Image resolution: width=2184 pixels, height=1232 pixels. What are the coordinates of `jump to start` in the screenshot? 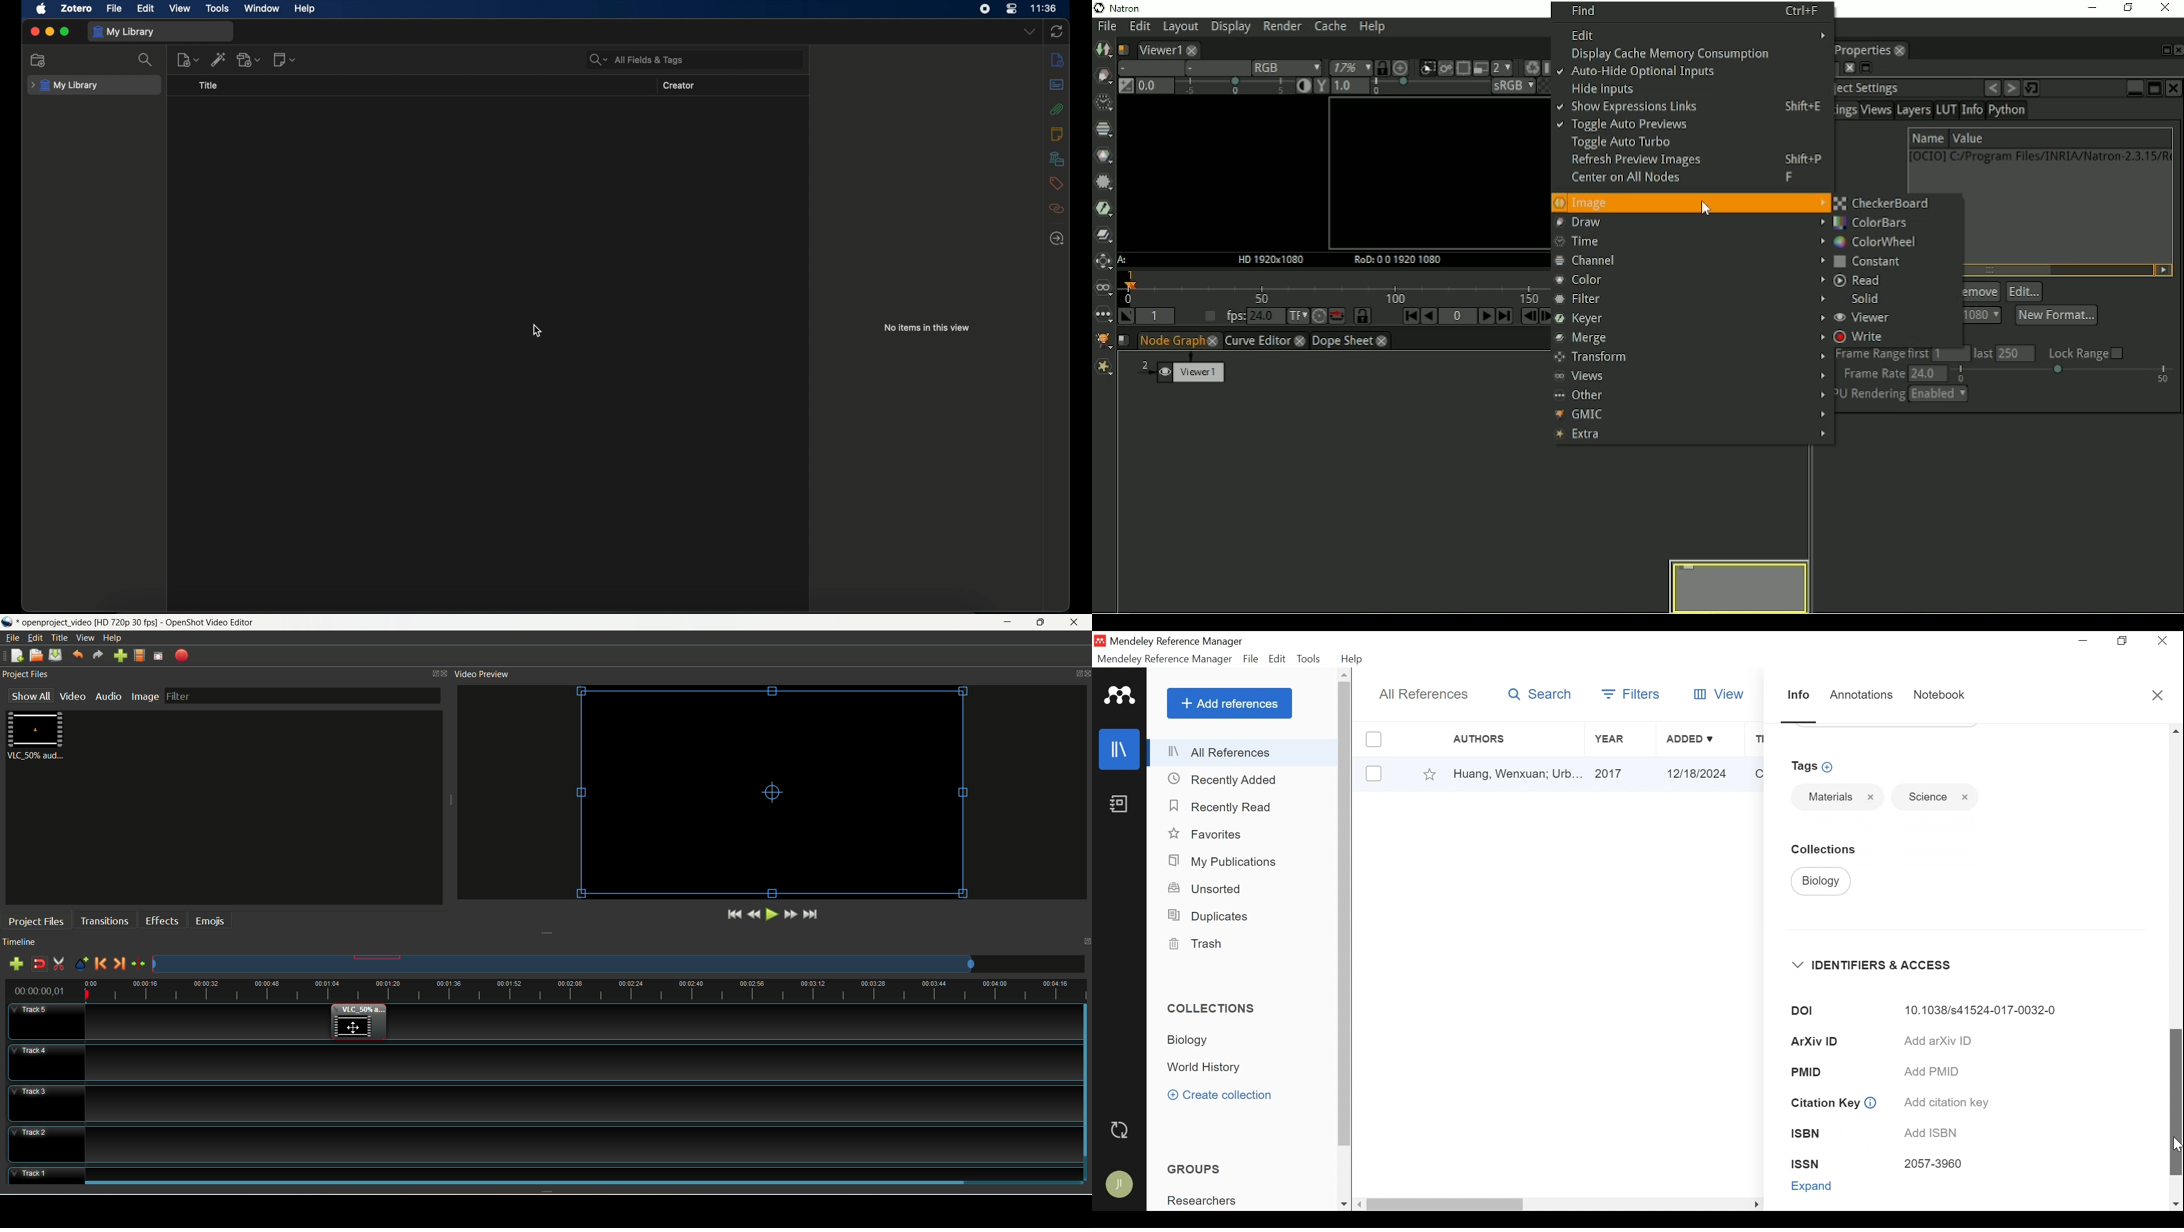 It's located at (733, 915).